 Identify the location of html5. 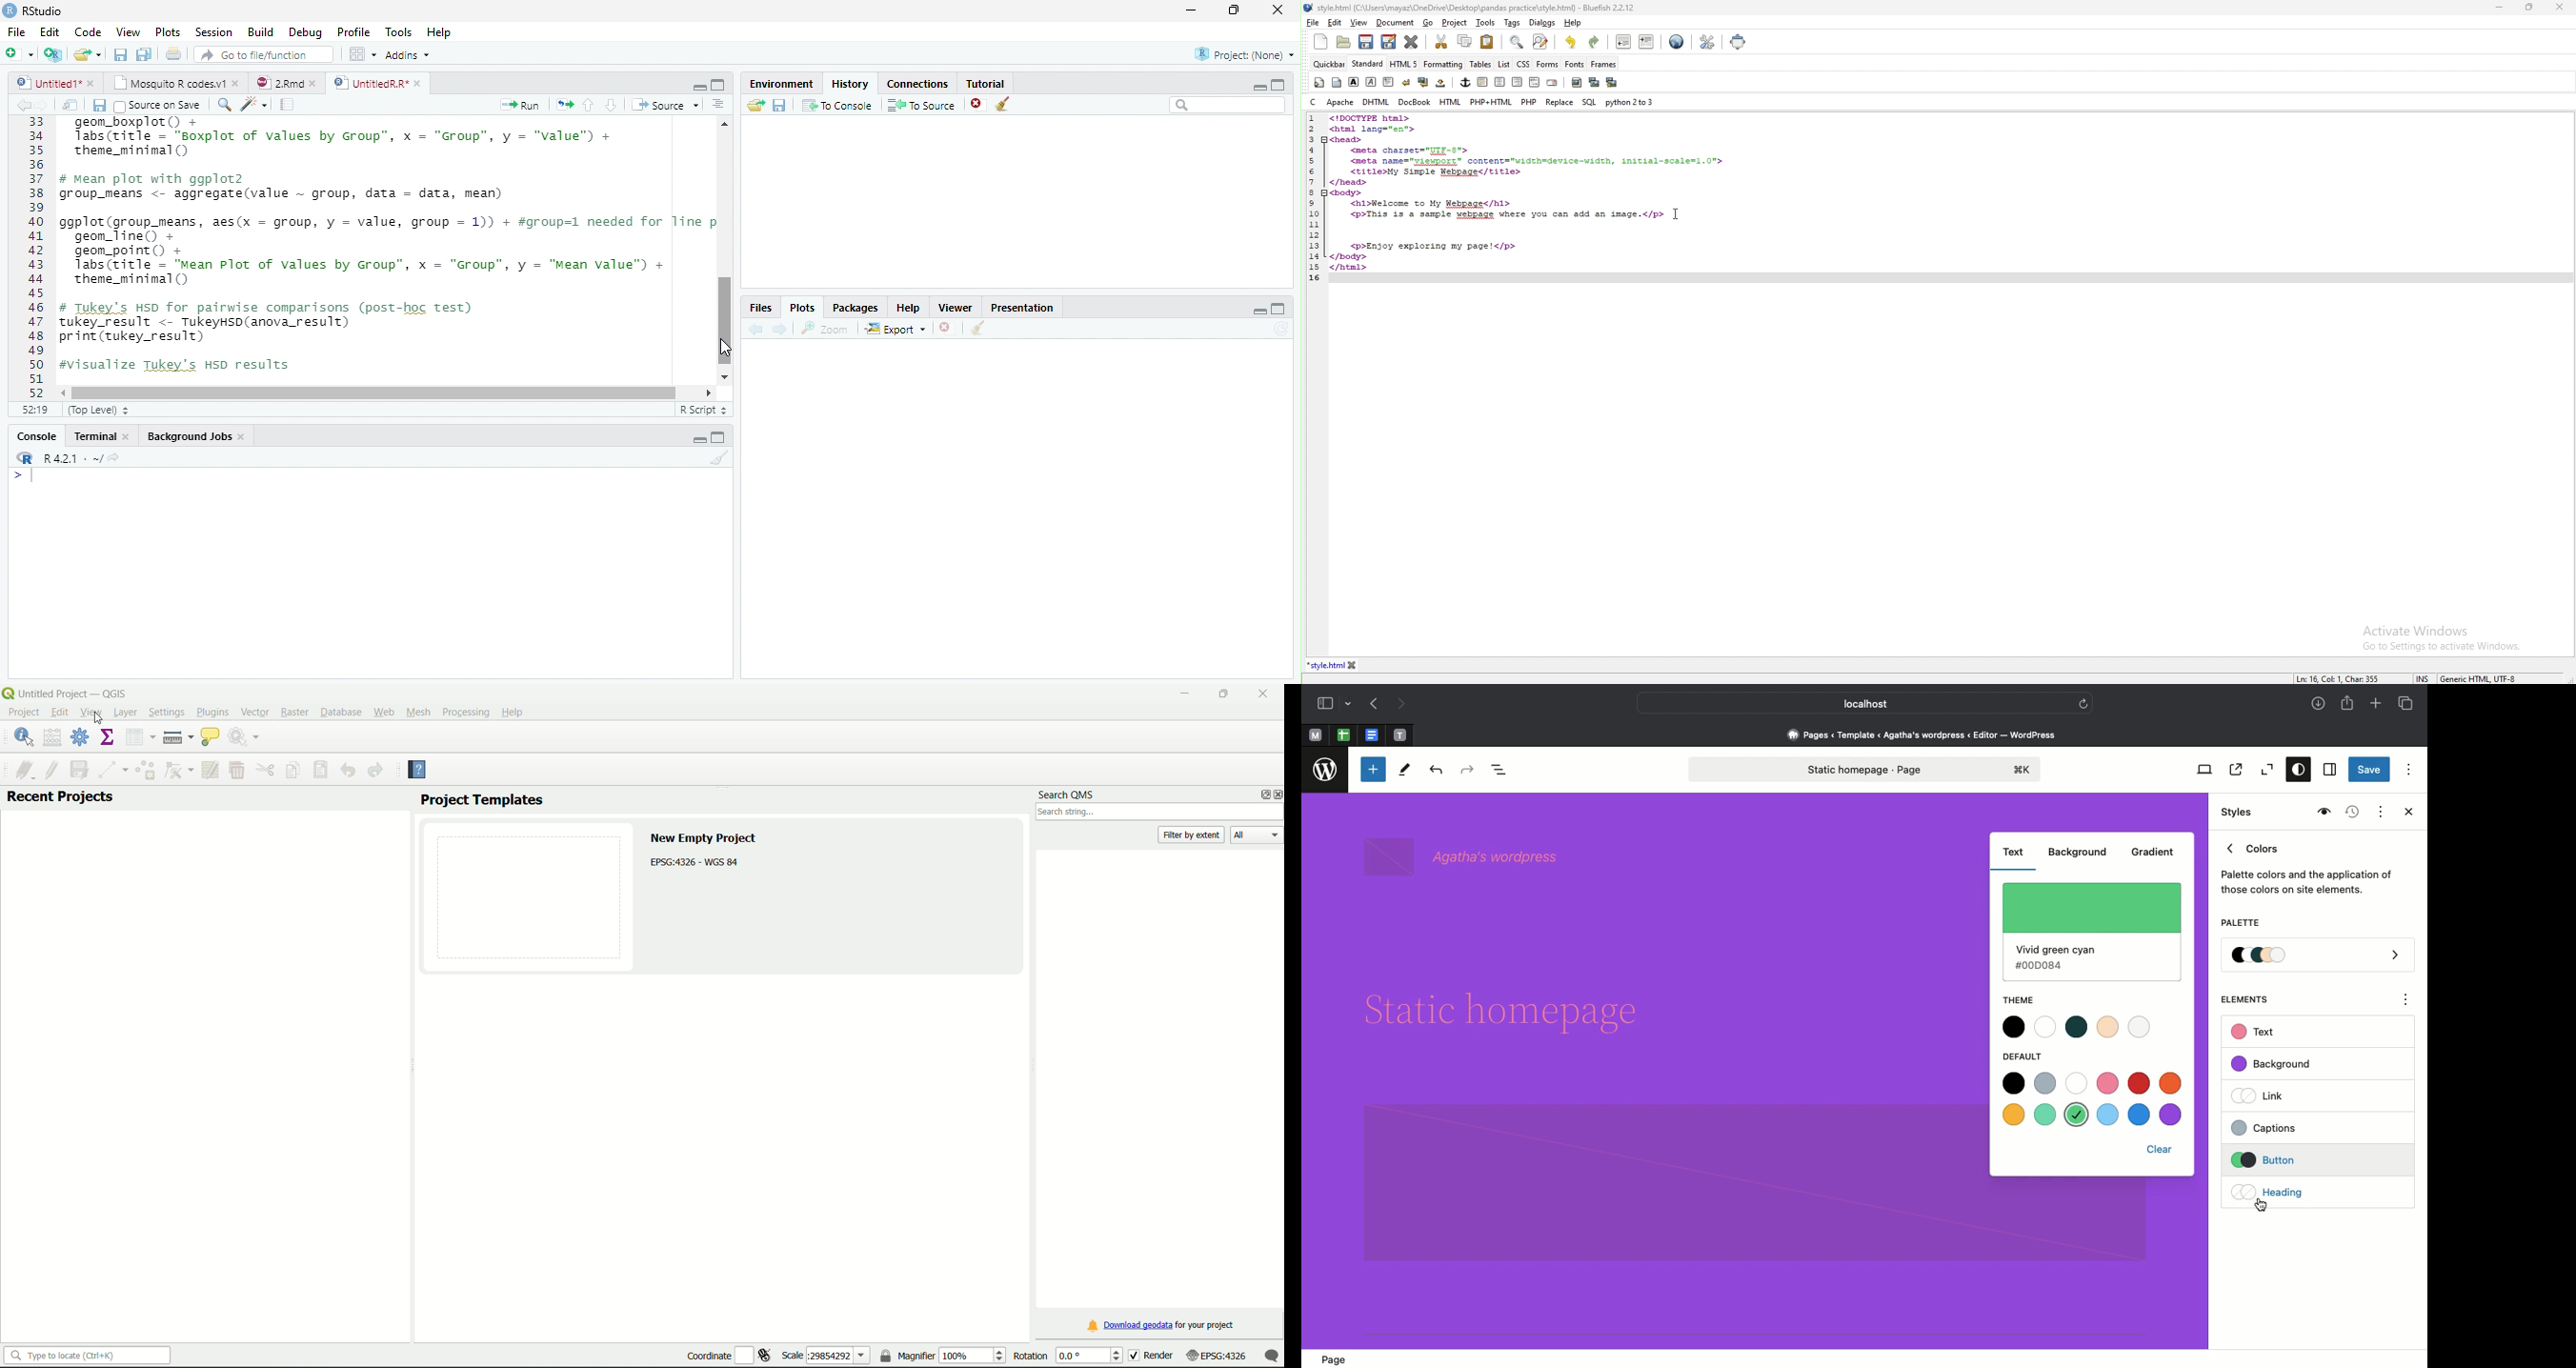
(1404, 64).